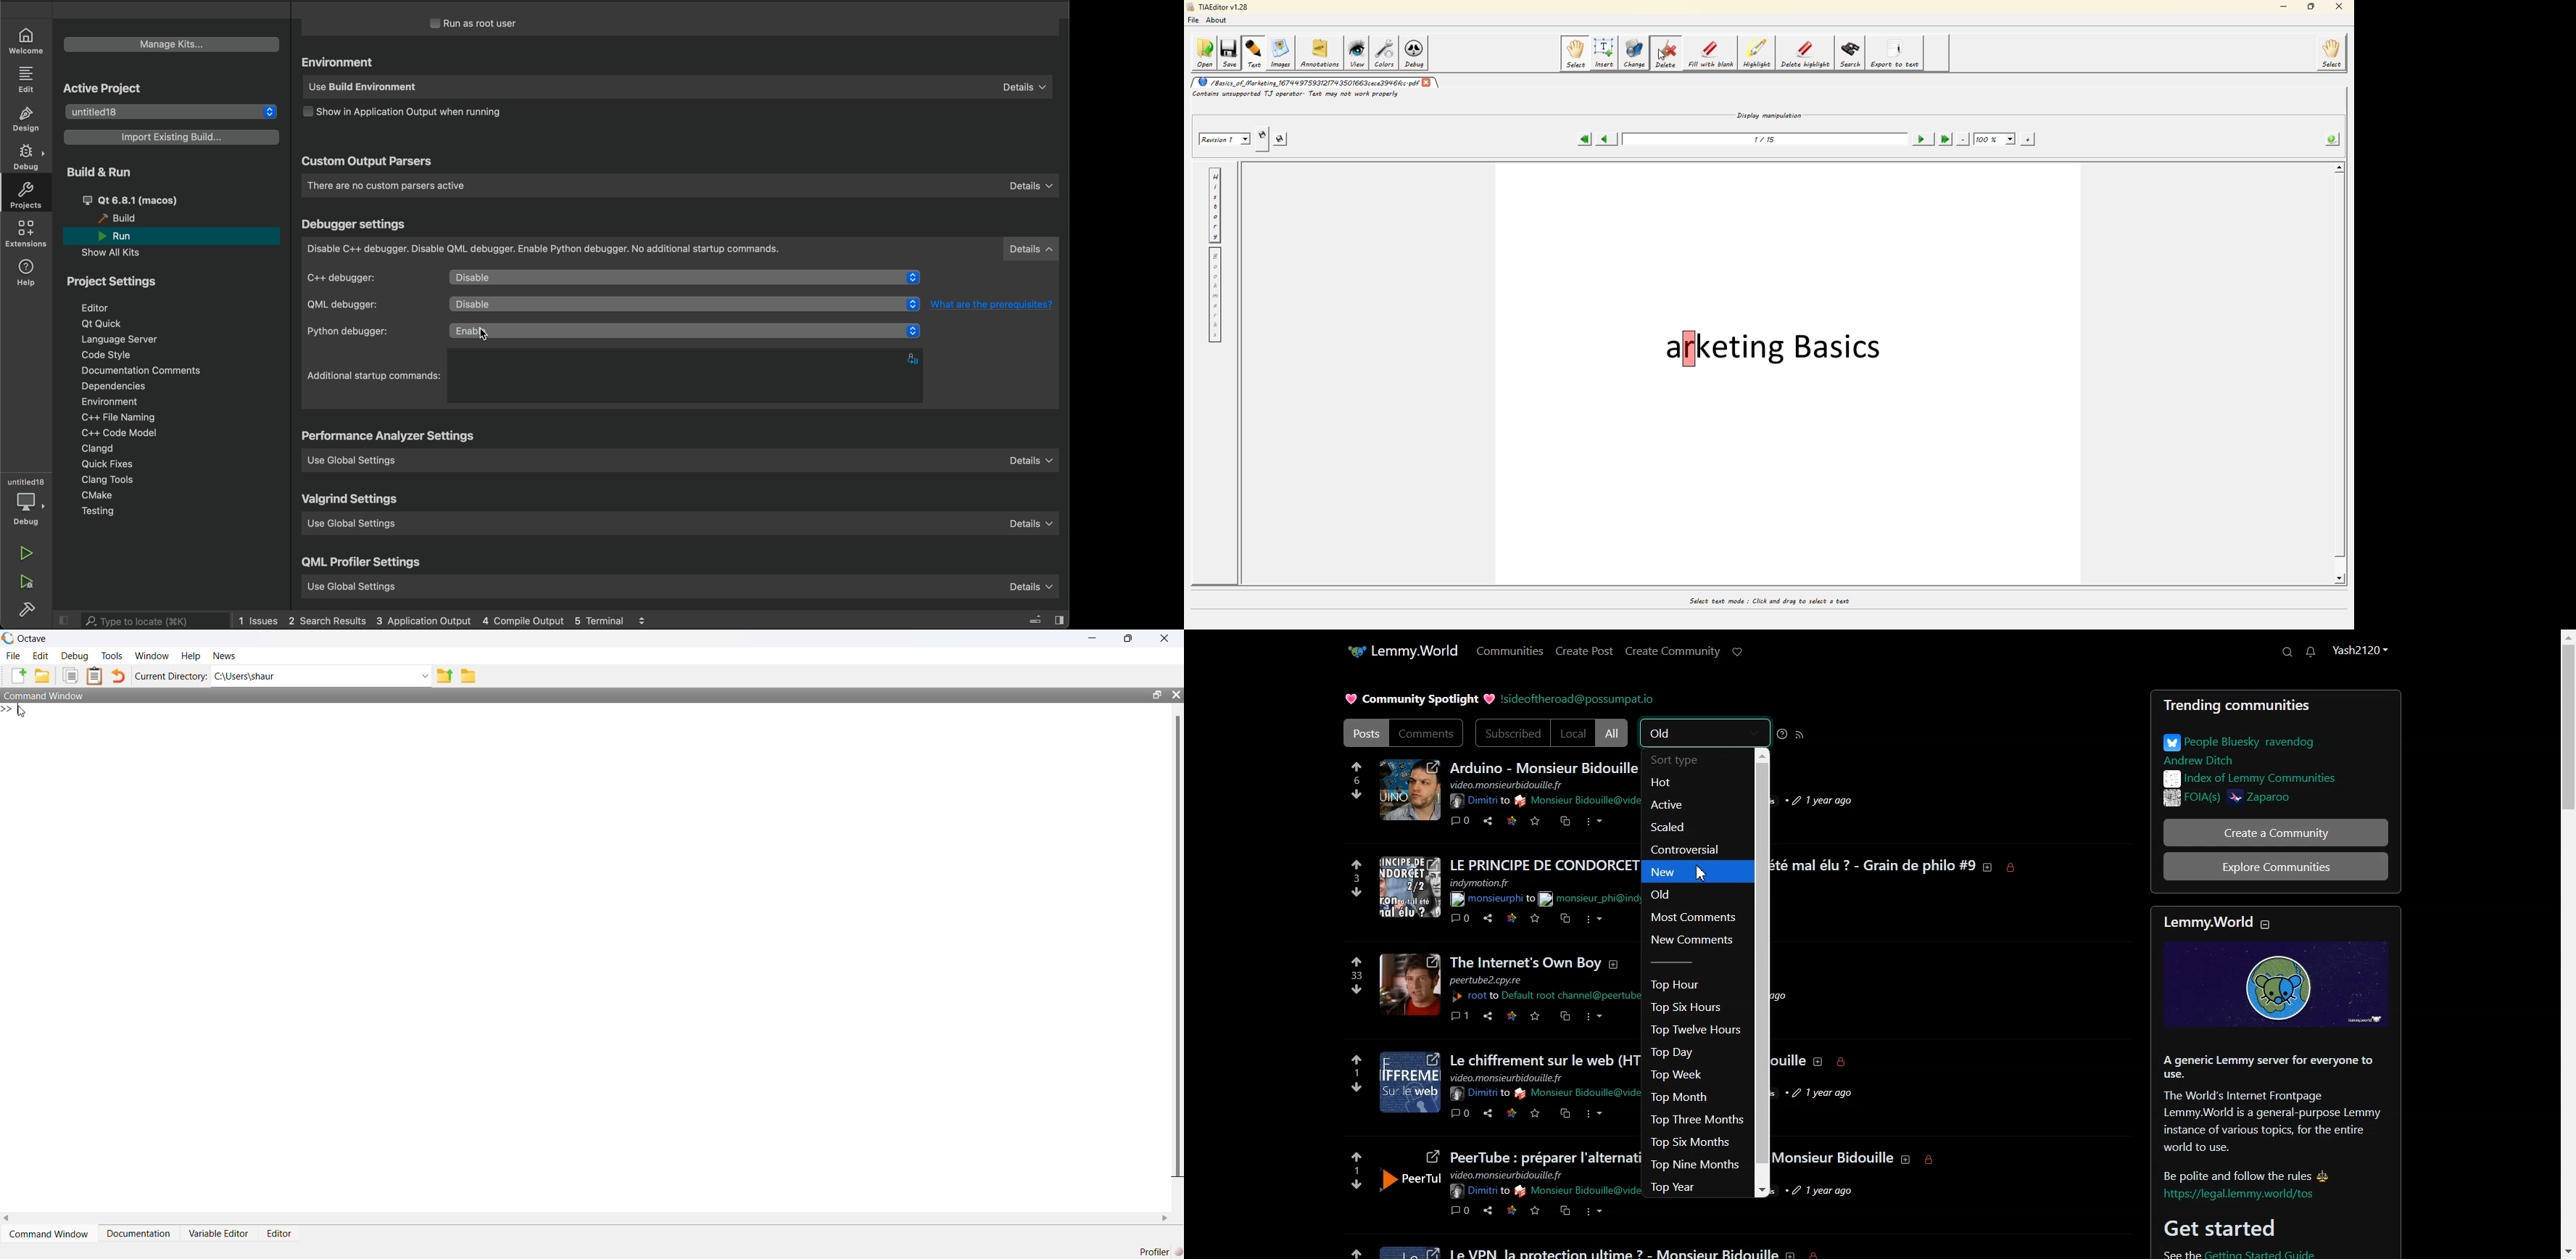 This screenshot has height=1260, width=2576. Describe the element at coordinates (2287, 652) in the screenshot. I see `Search` at that location.